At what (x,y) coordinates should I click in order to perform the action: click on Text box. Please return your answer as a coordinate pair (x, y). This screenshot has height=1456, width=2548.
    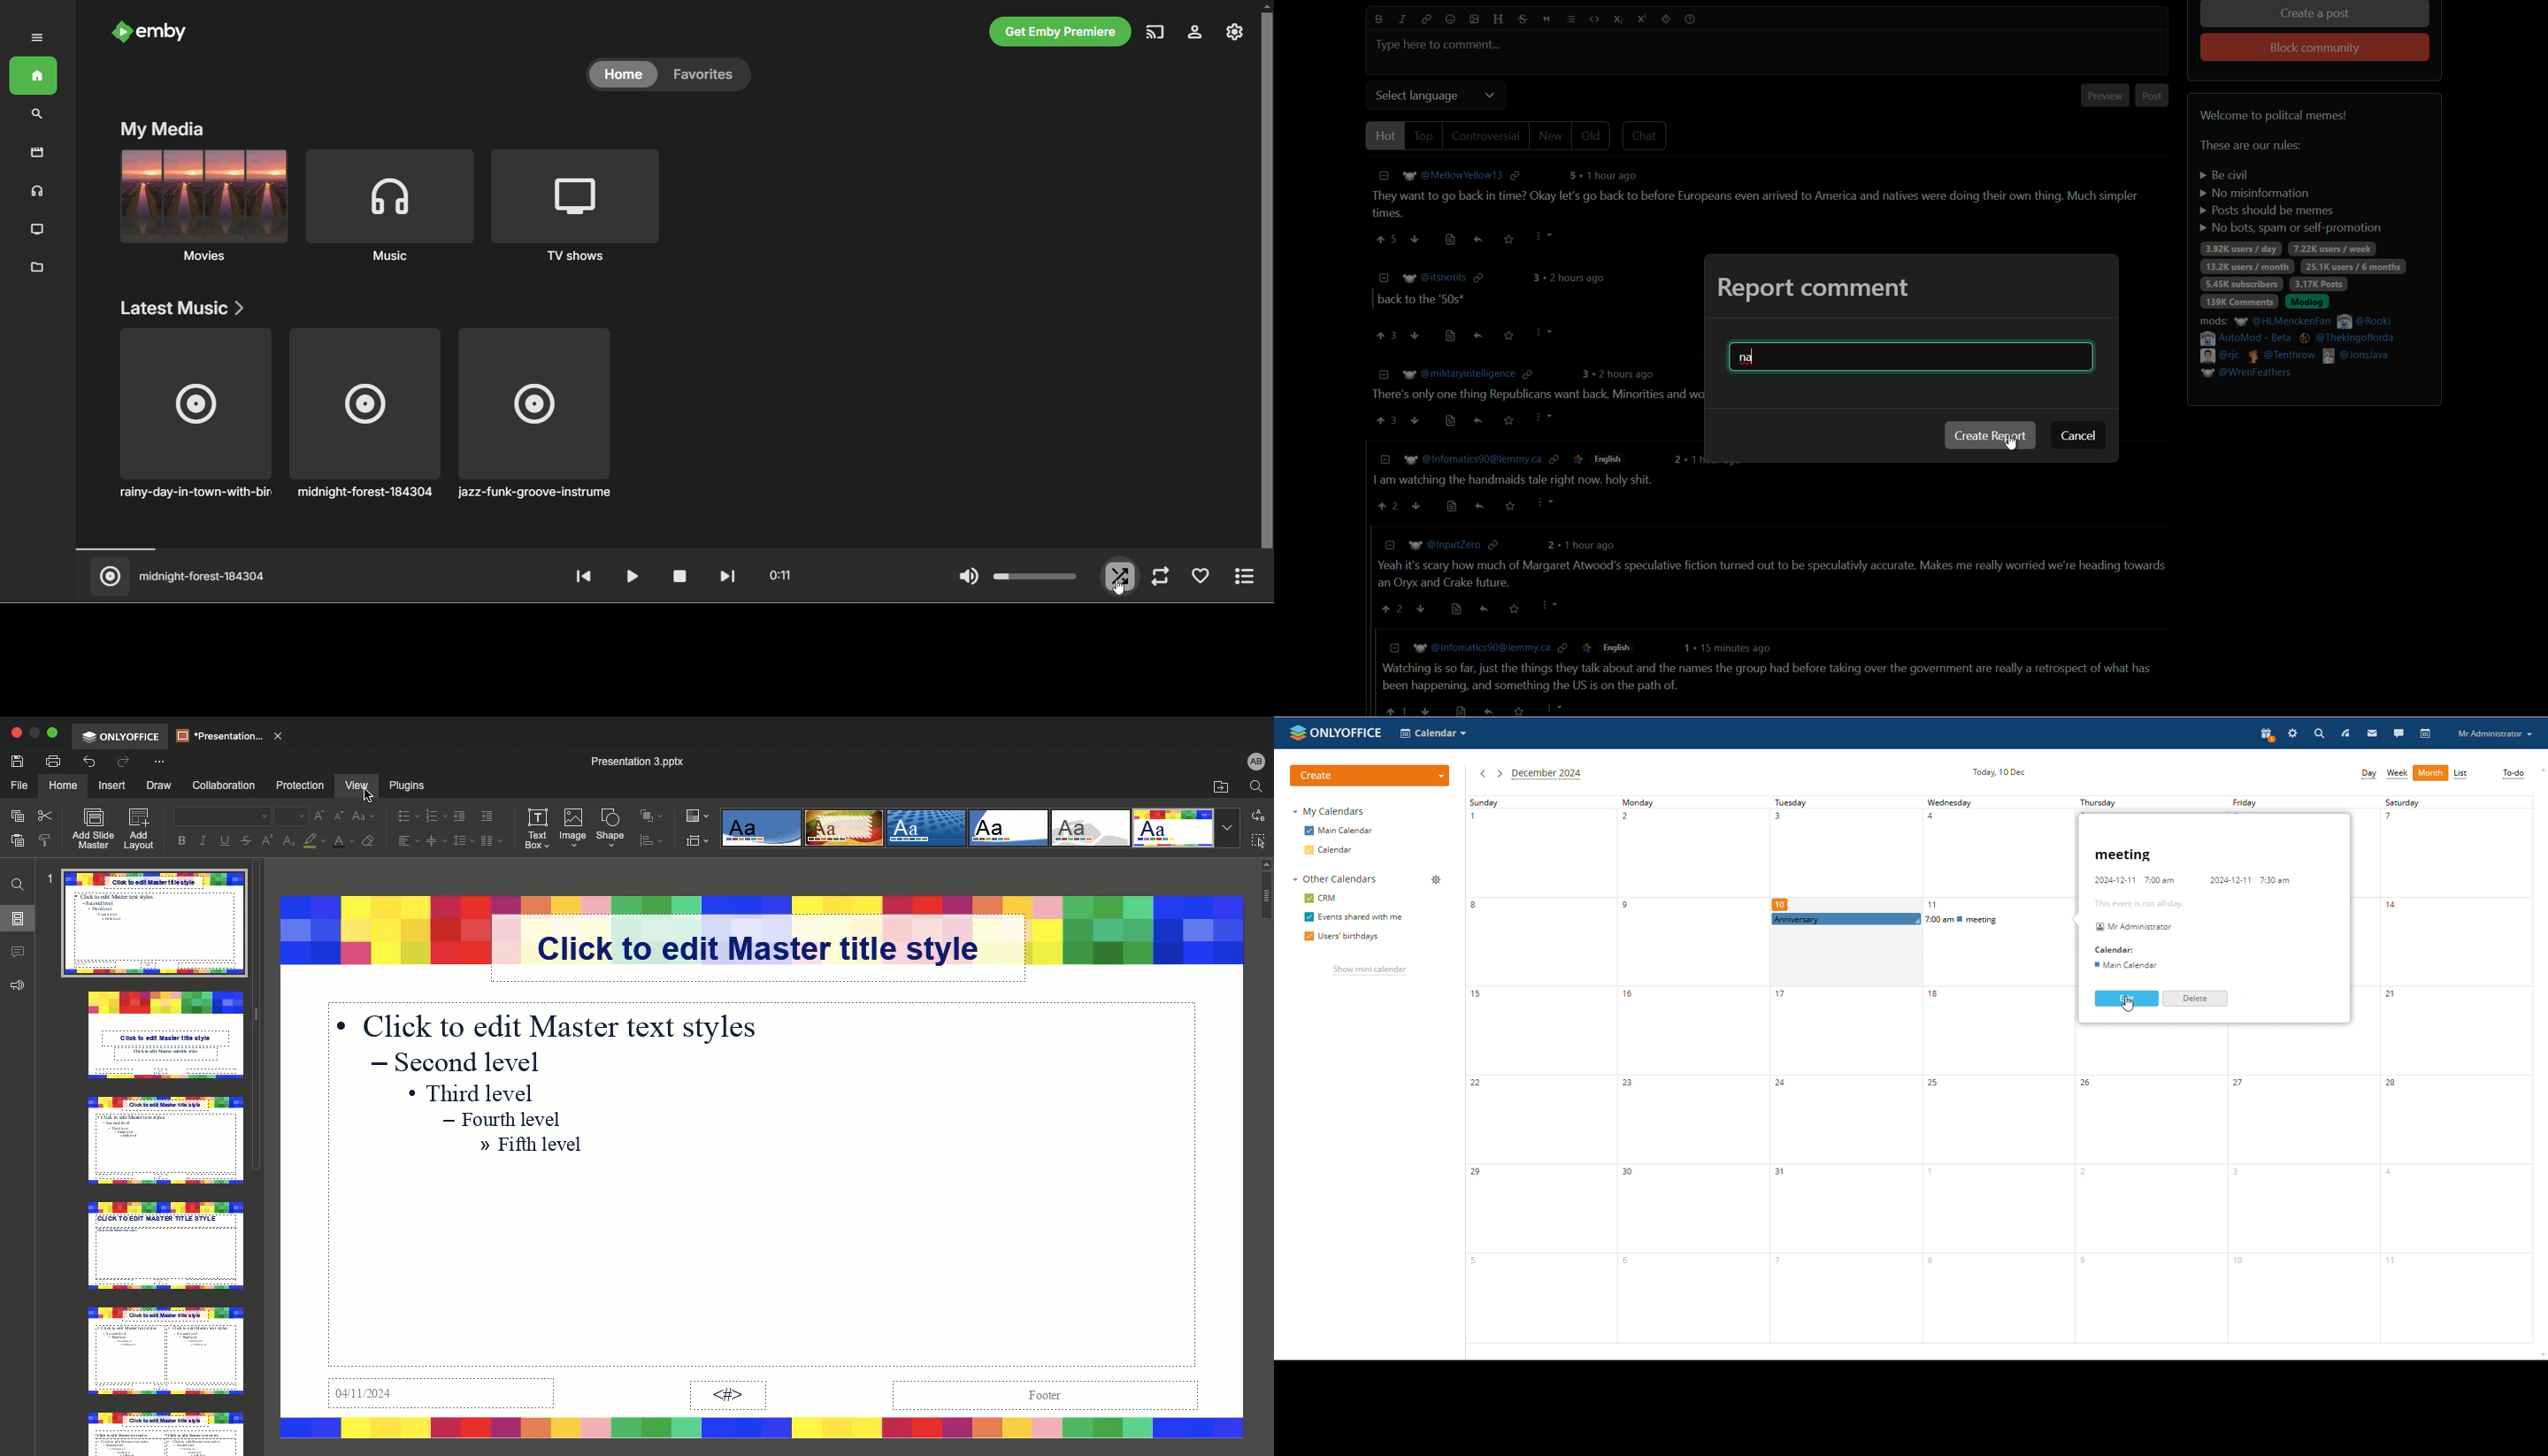
    Looking at the image, I should click on (538, 829).